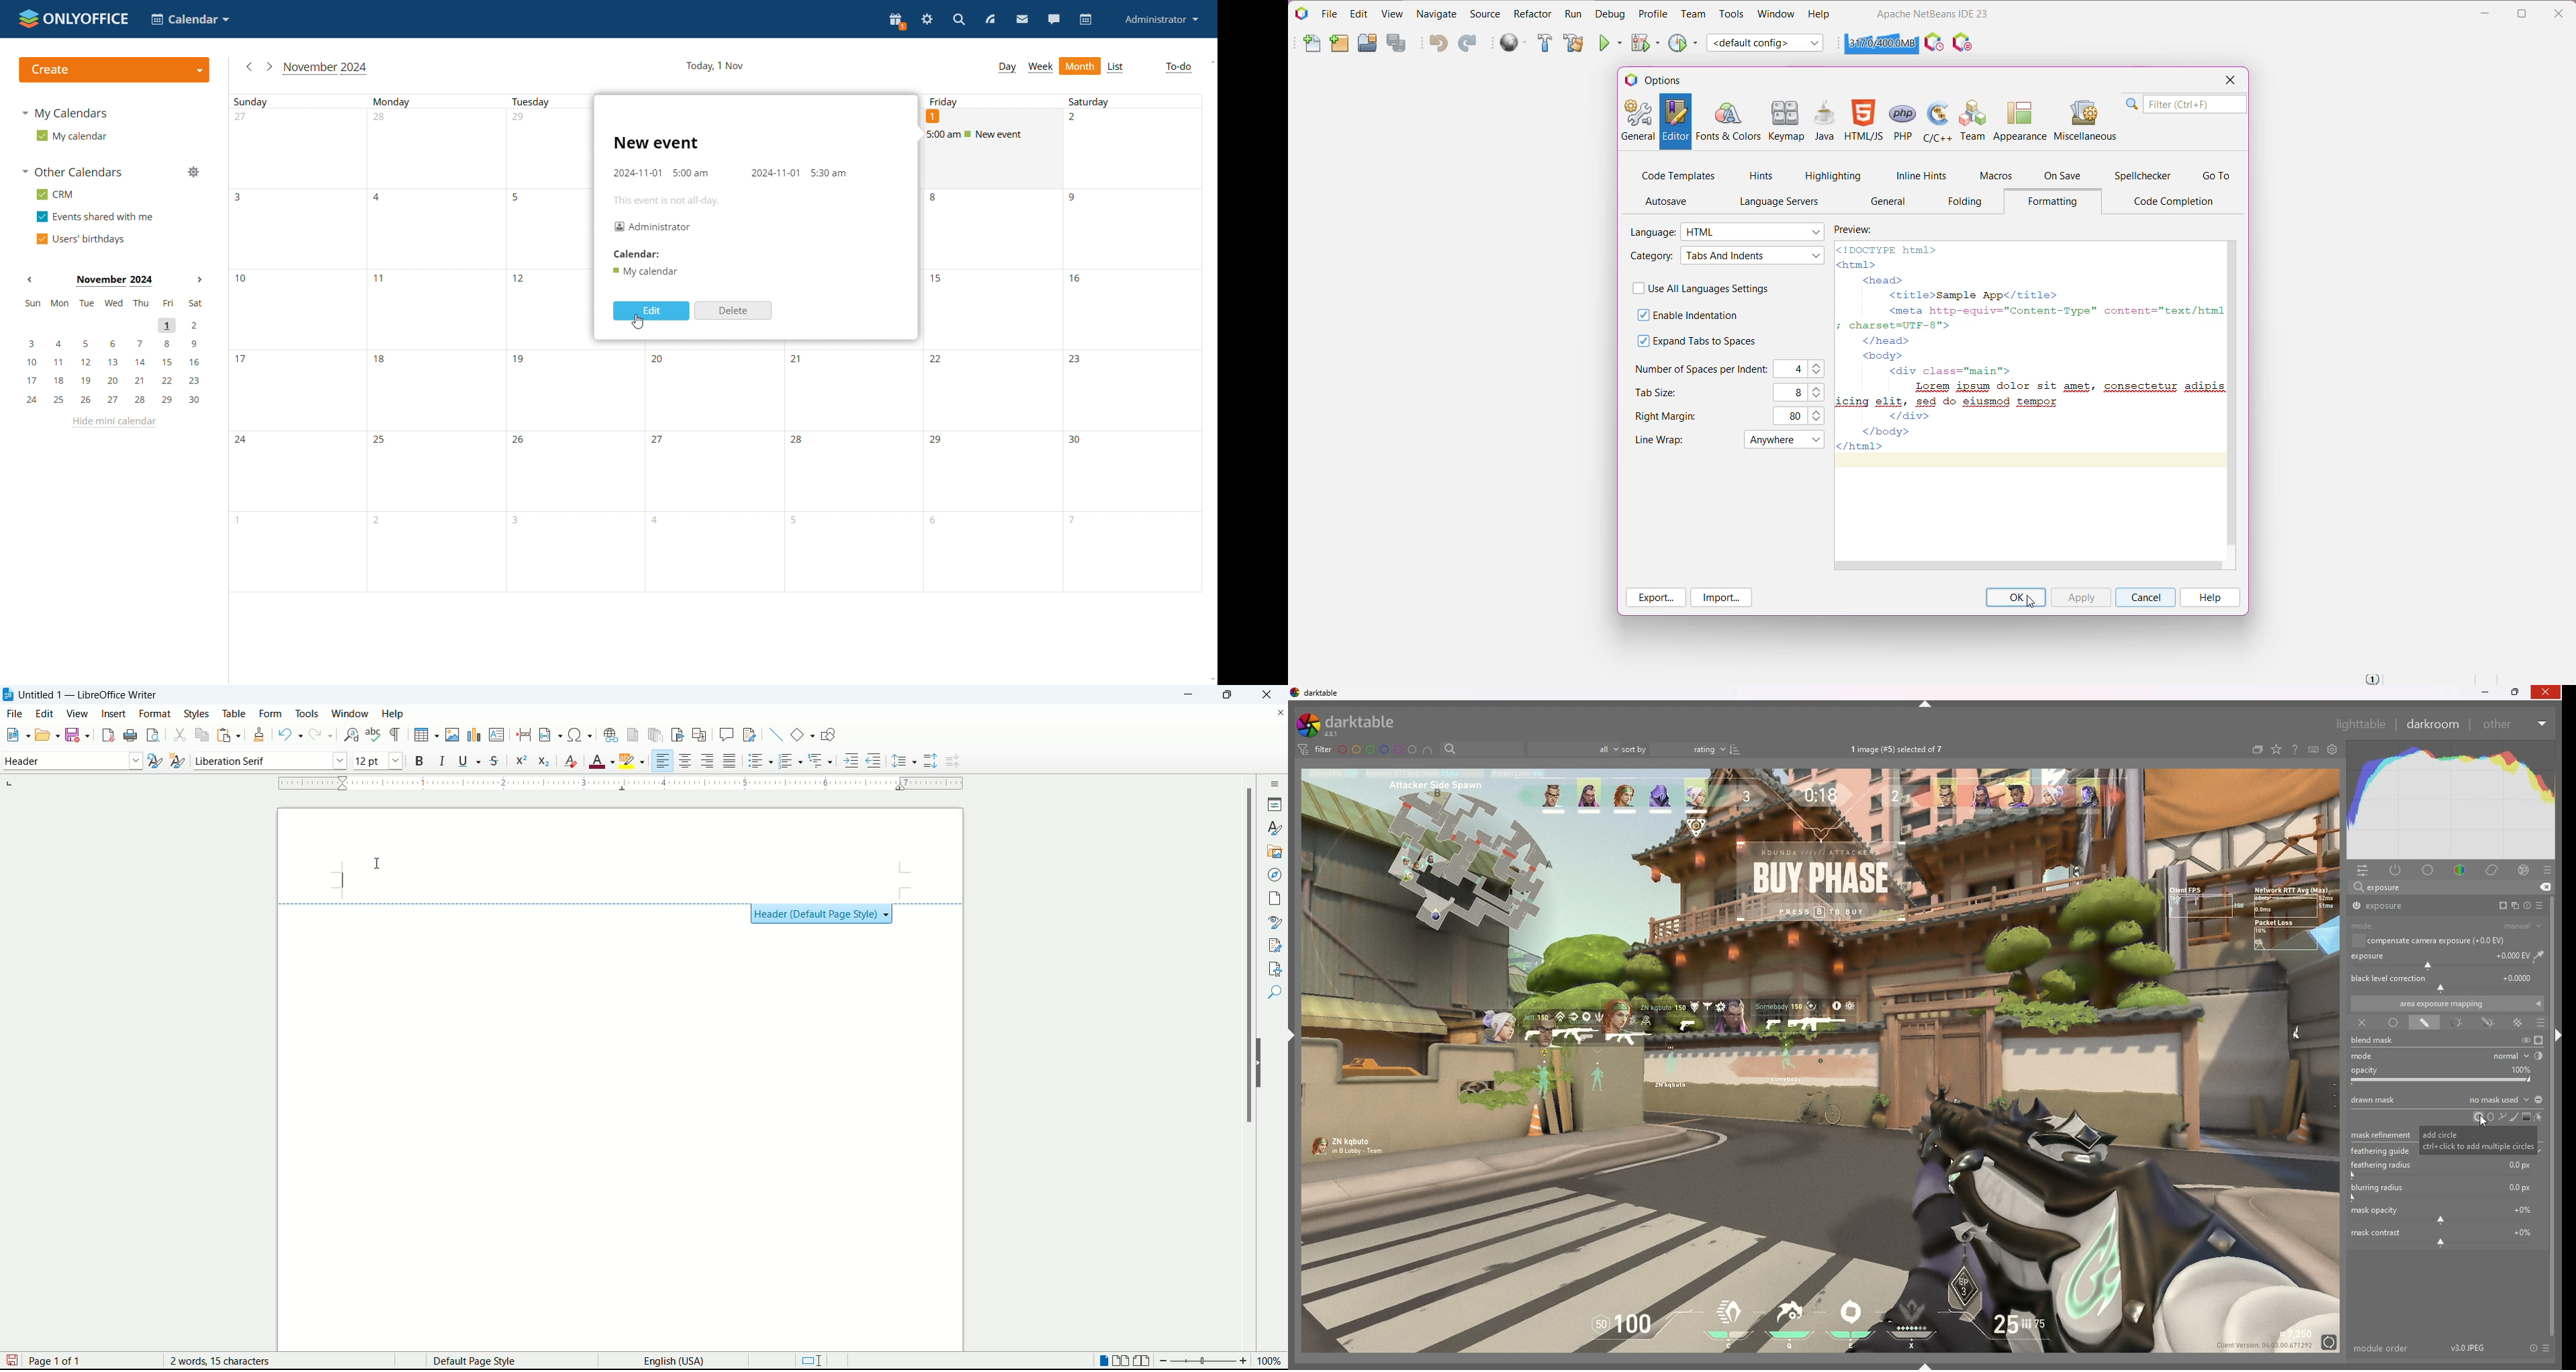  Describe the element at coordinates (95, 1361) in the screenshot. I see `page count` at that location.